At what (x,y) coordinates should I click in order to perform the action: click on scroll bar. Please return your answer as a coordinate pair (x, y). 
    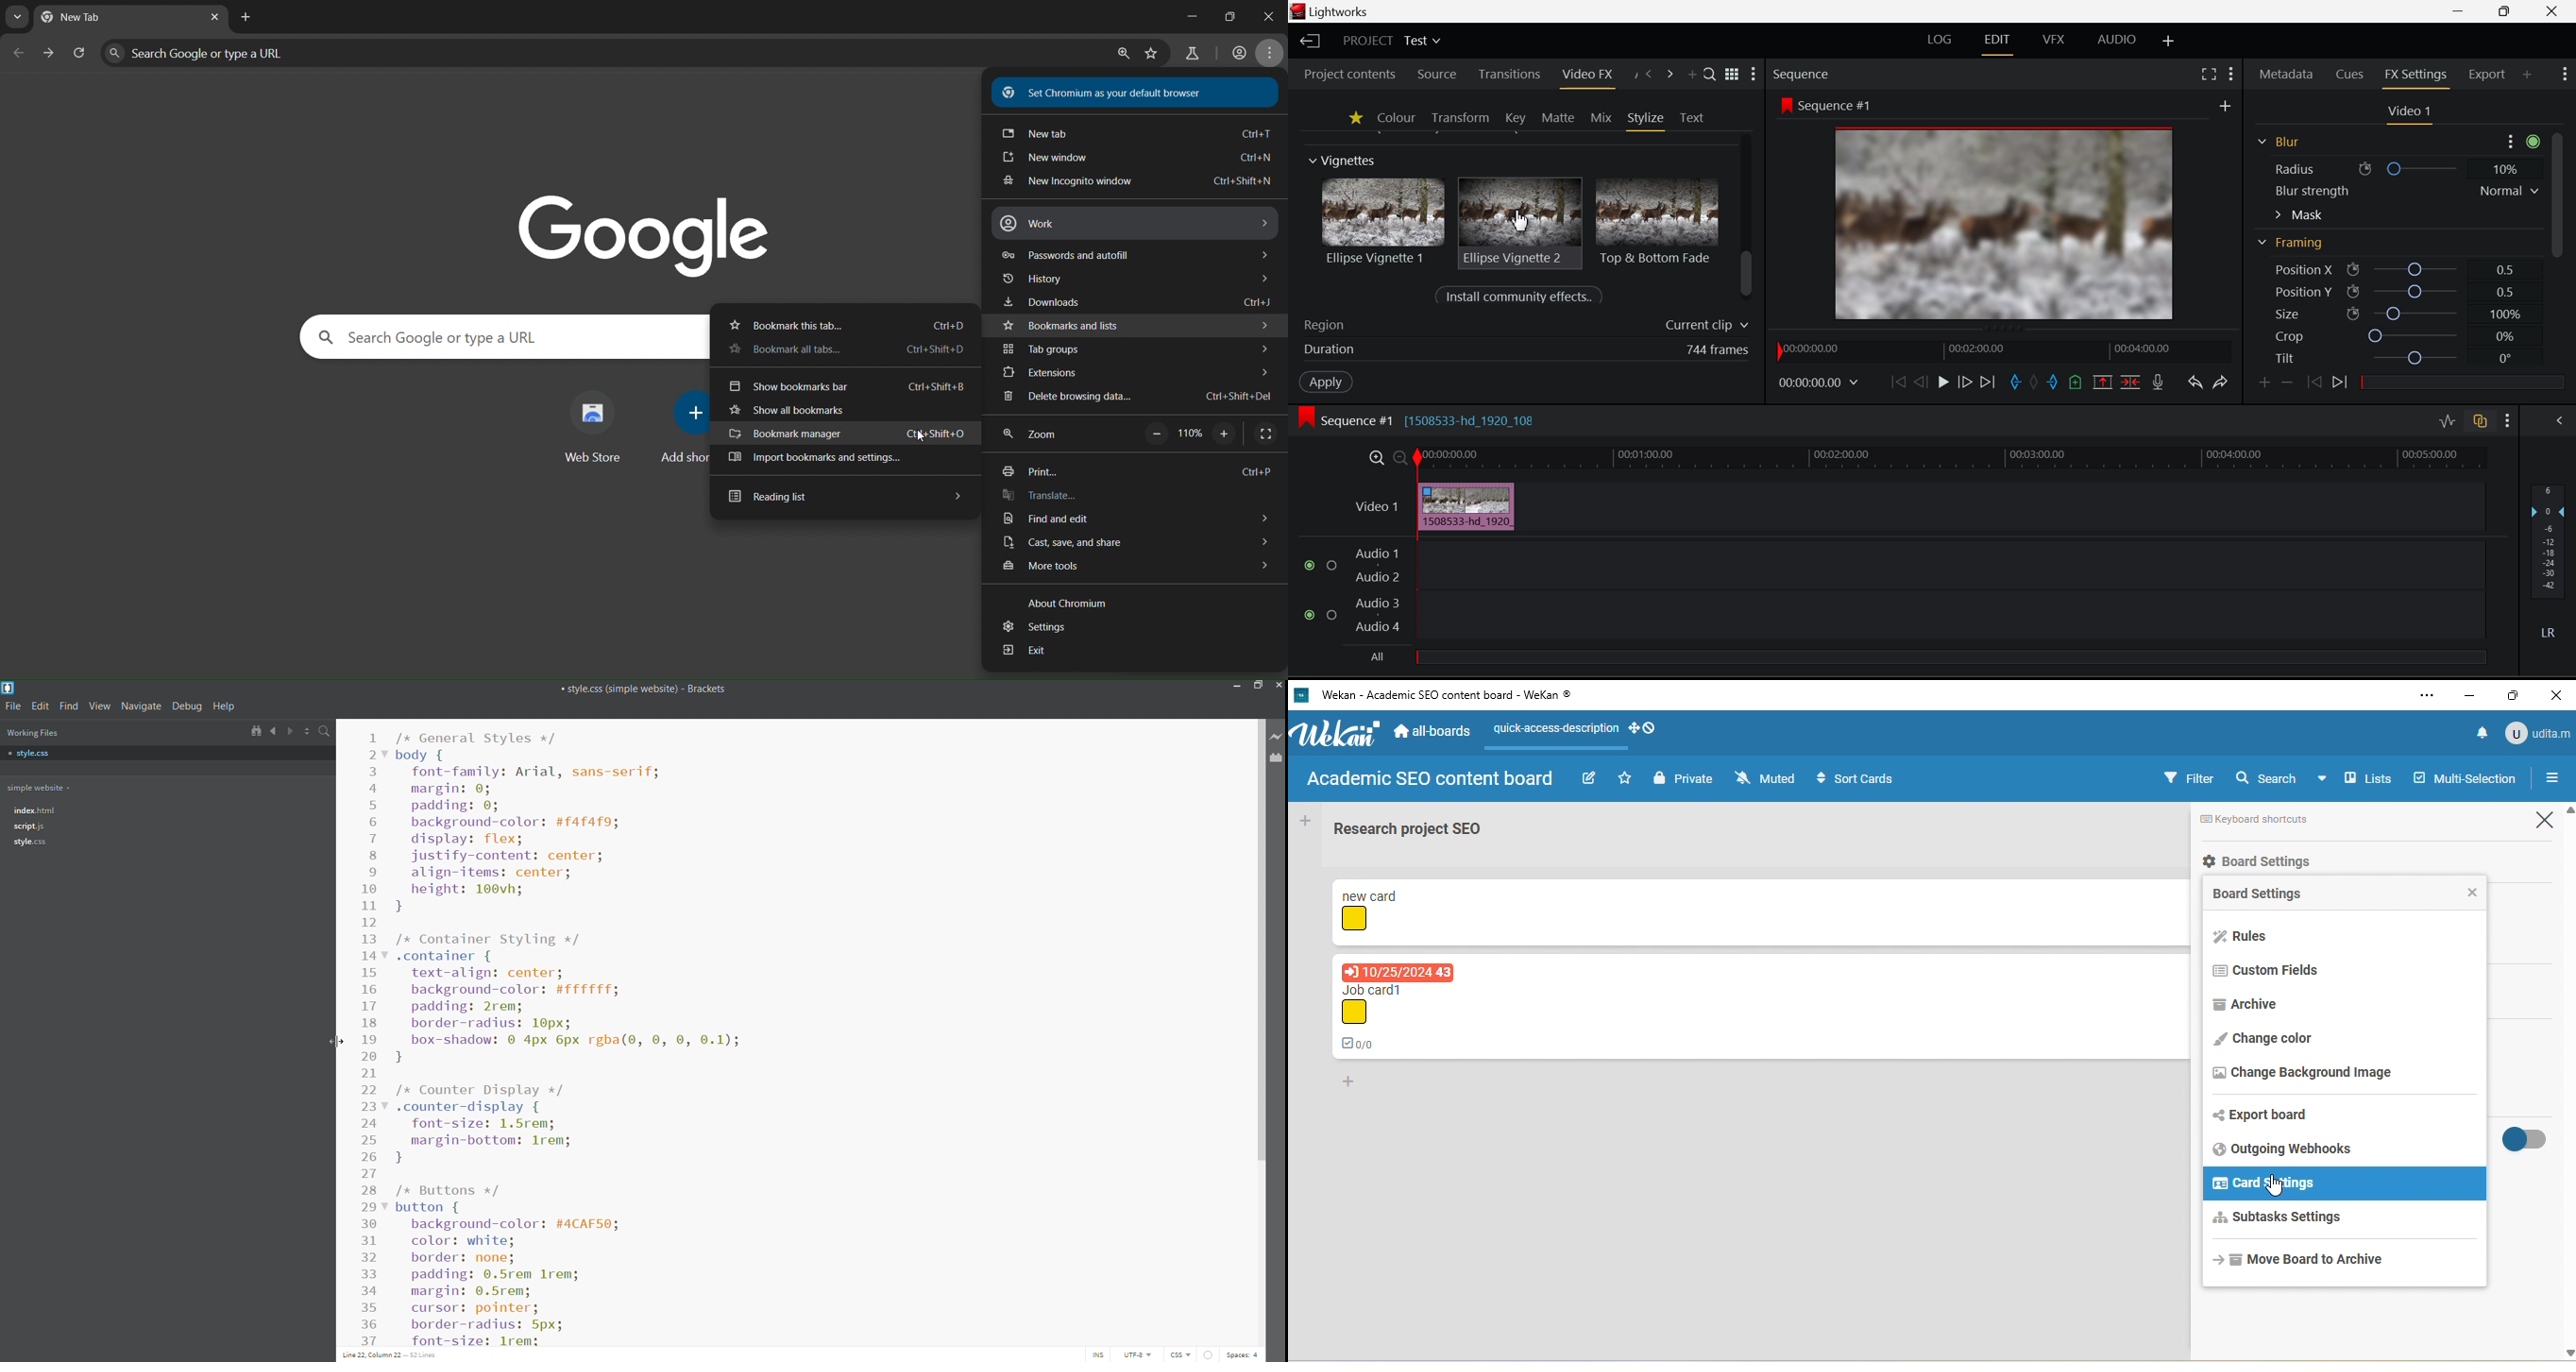
    Looking at the image, I should click on (1260, 1031).